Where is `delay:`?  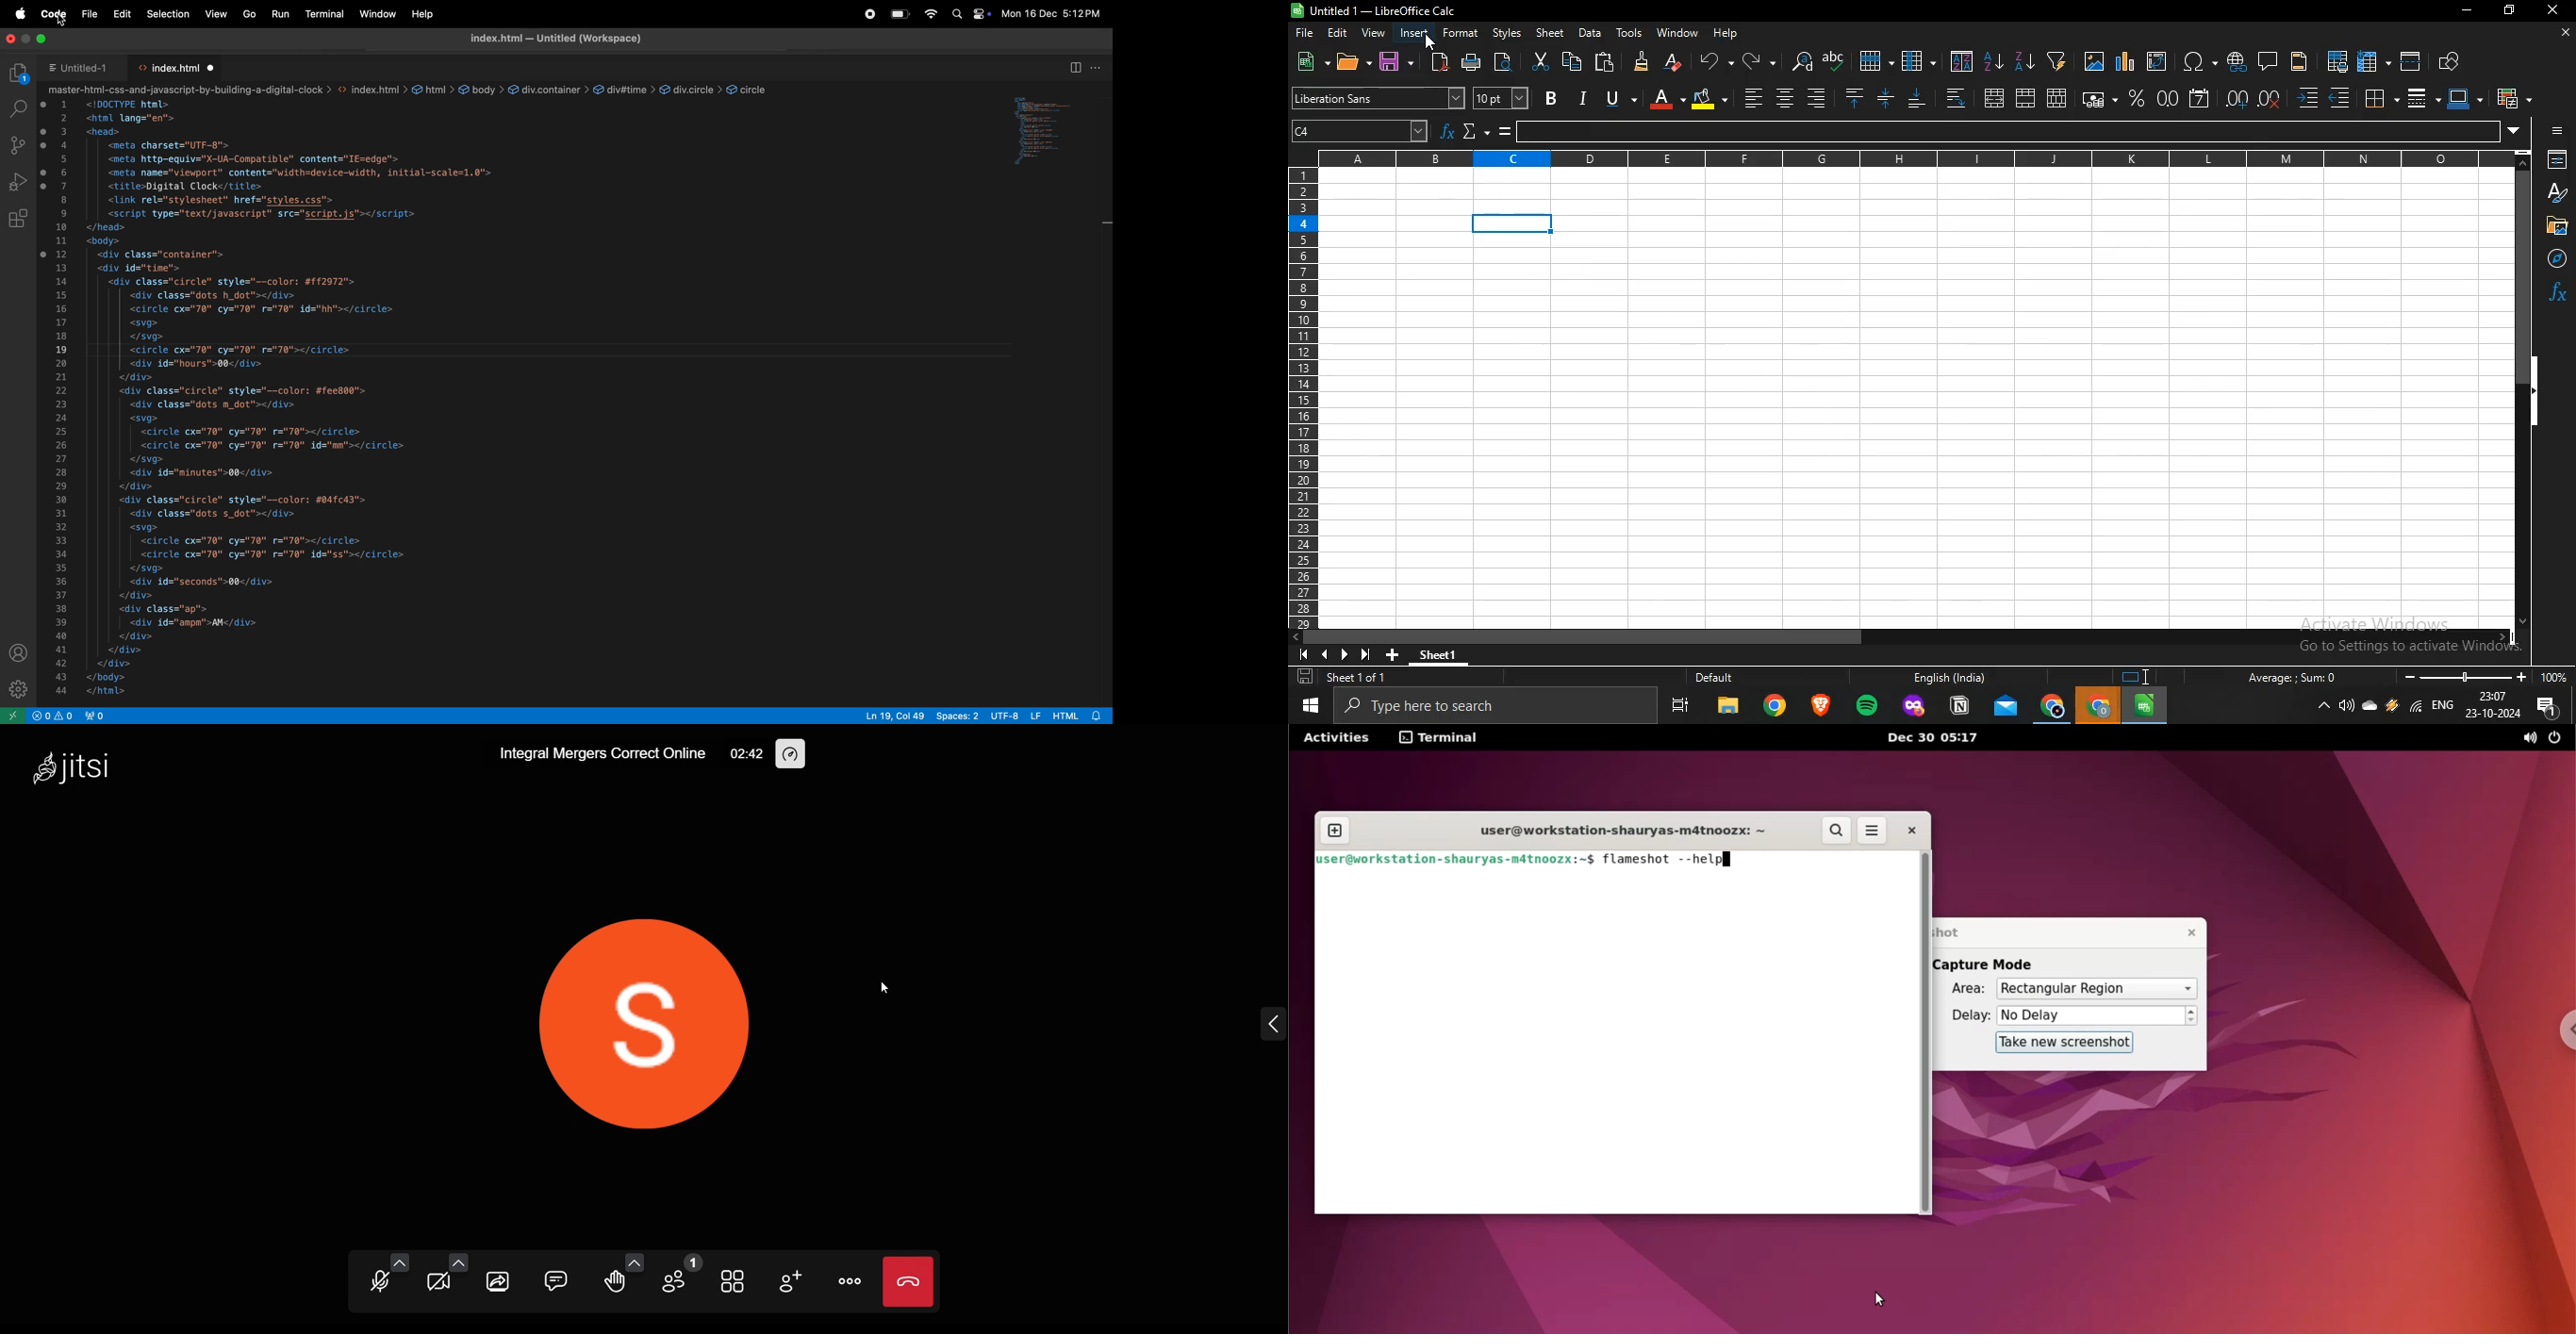
delay: is located at coordinates (1966, 1018).